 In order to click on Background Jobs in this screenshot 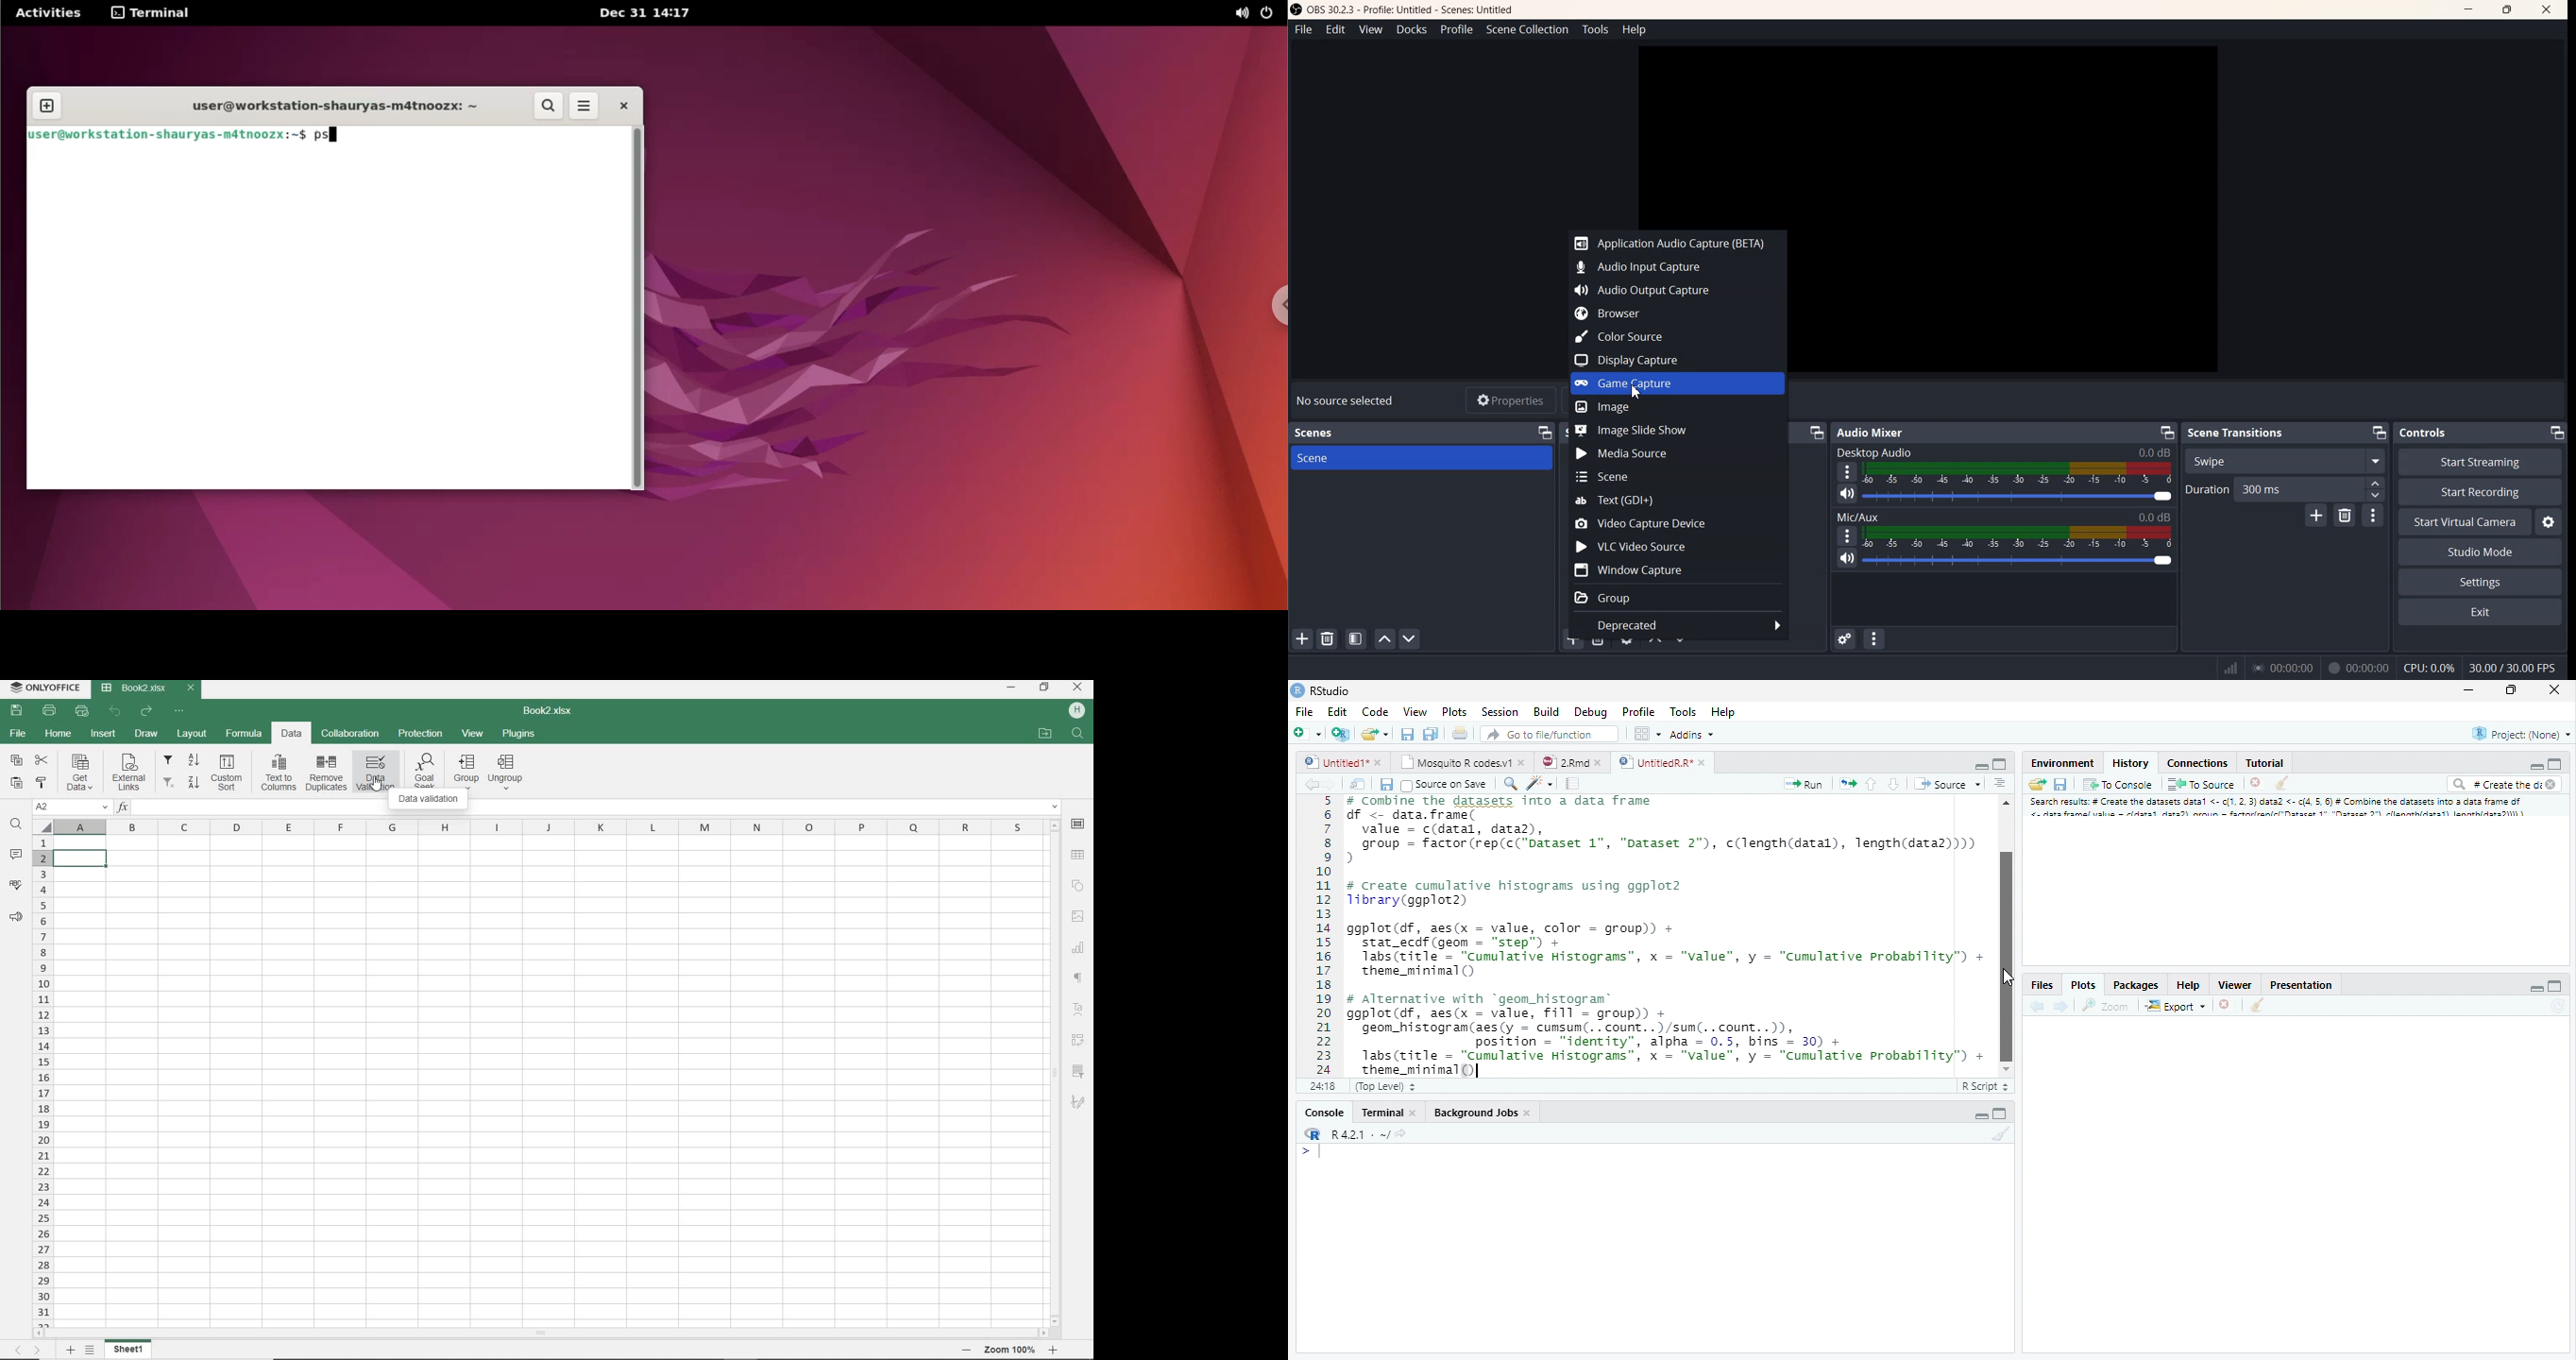, I will do `click(1483, 1113)`.